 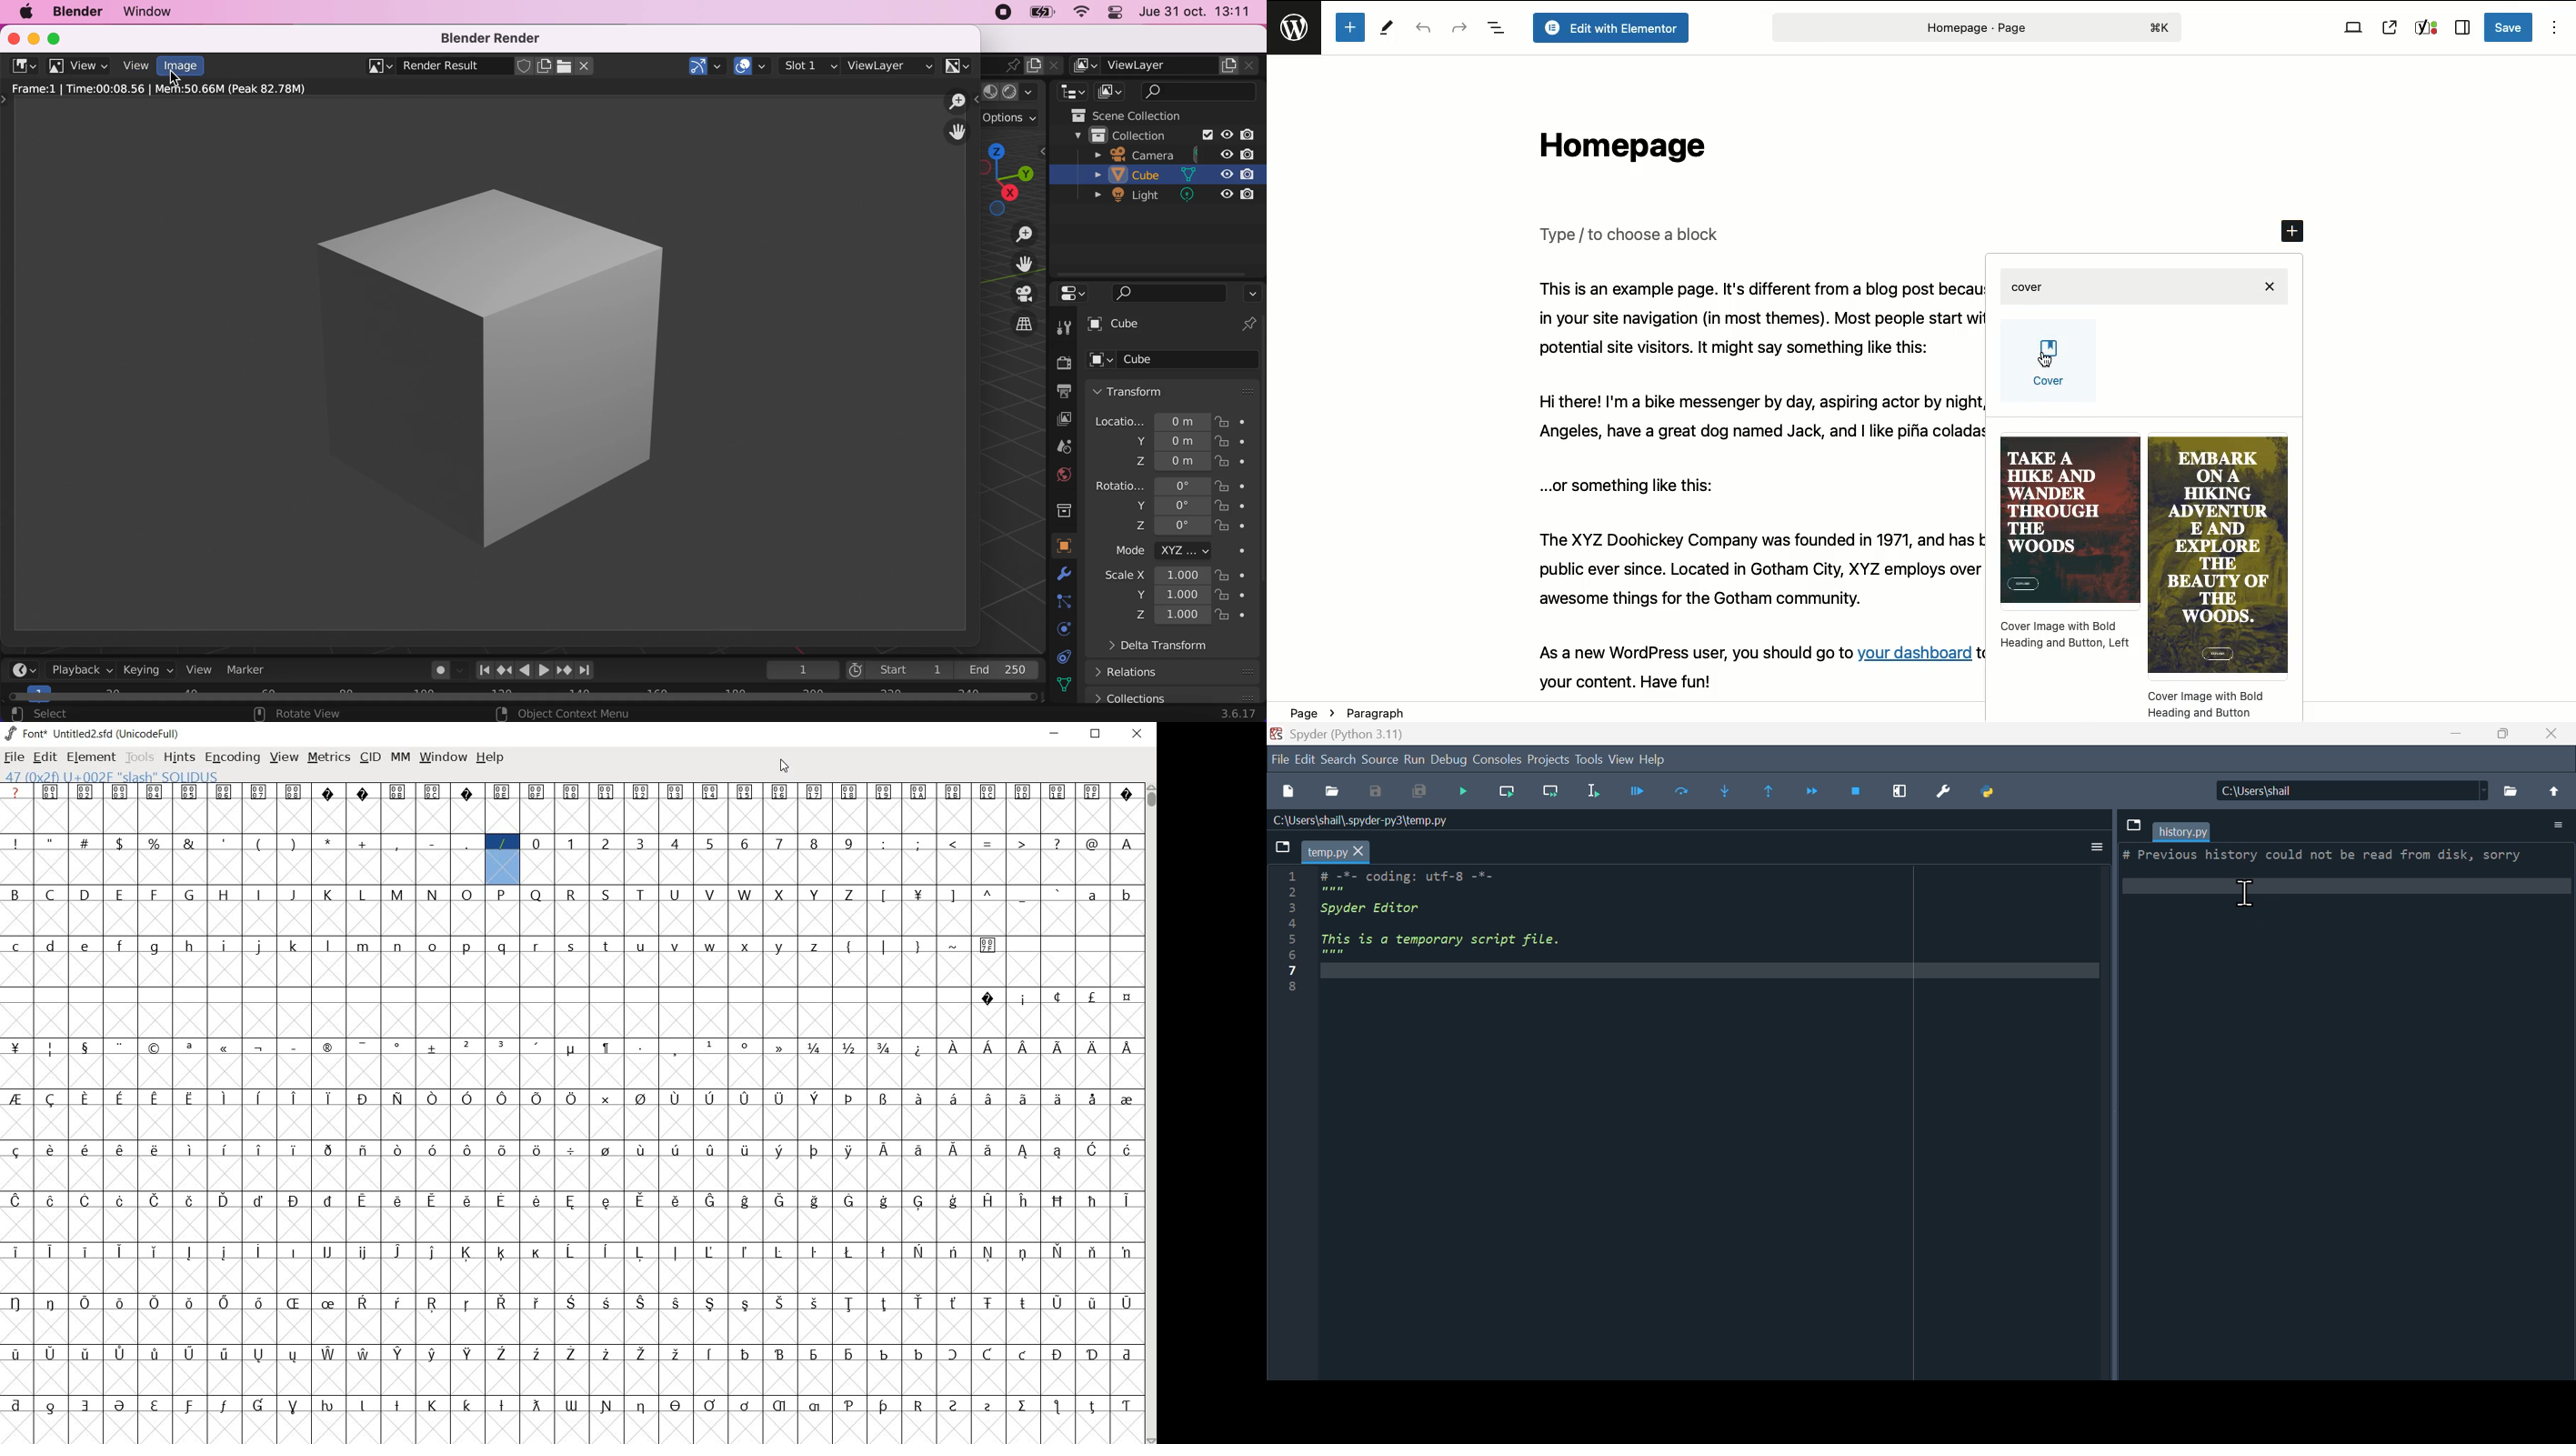 I want to click on glyph, so click(x=501, y=1353).